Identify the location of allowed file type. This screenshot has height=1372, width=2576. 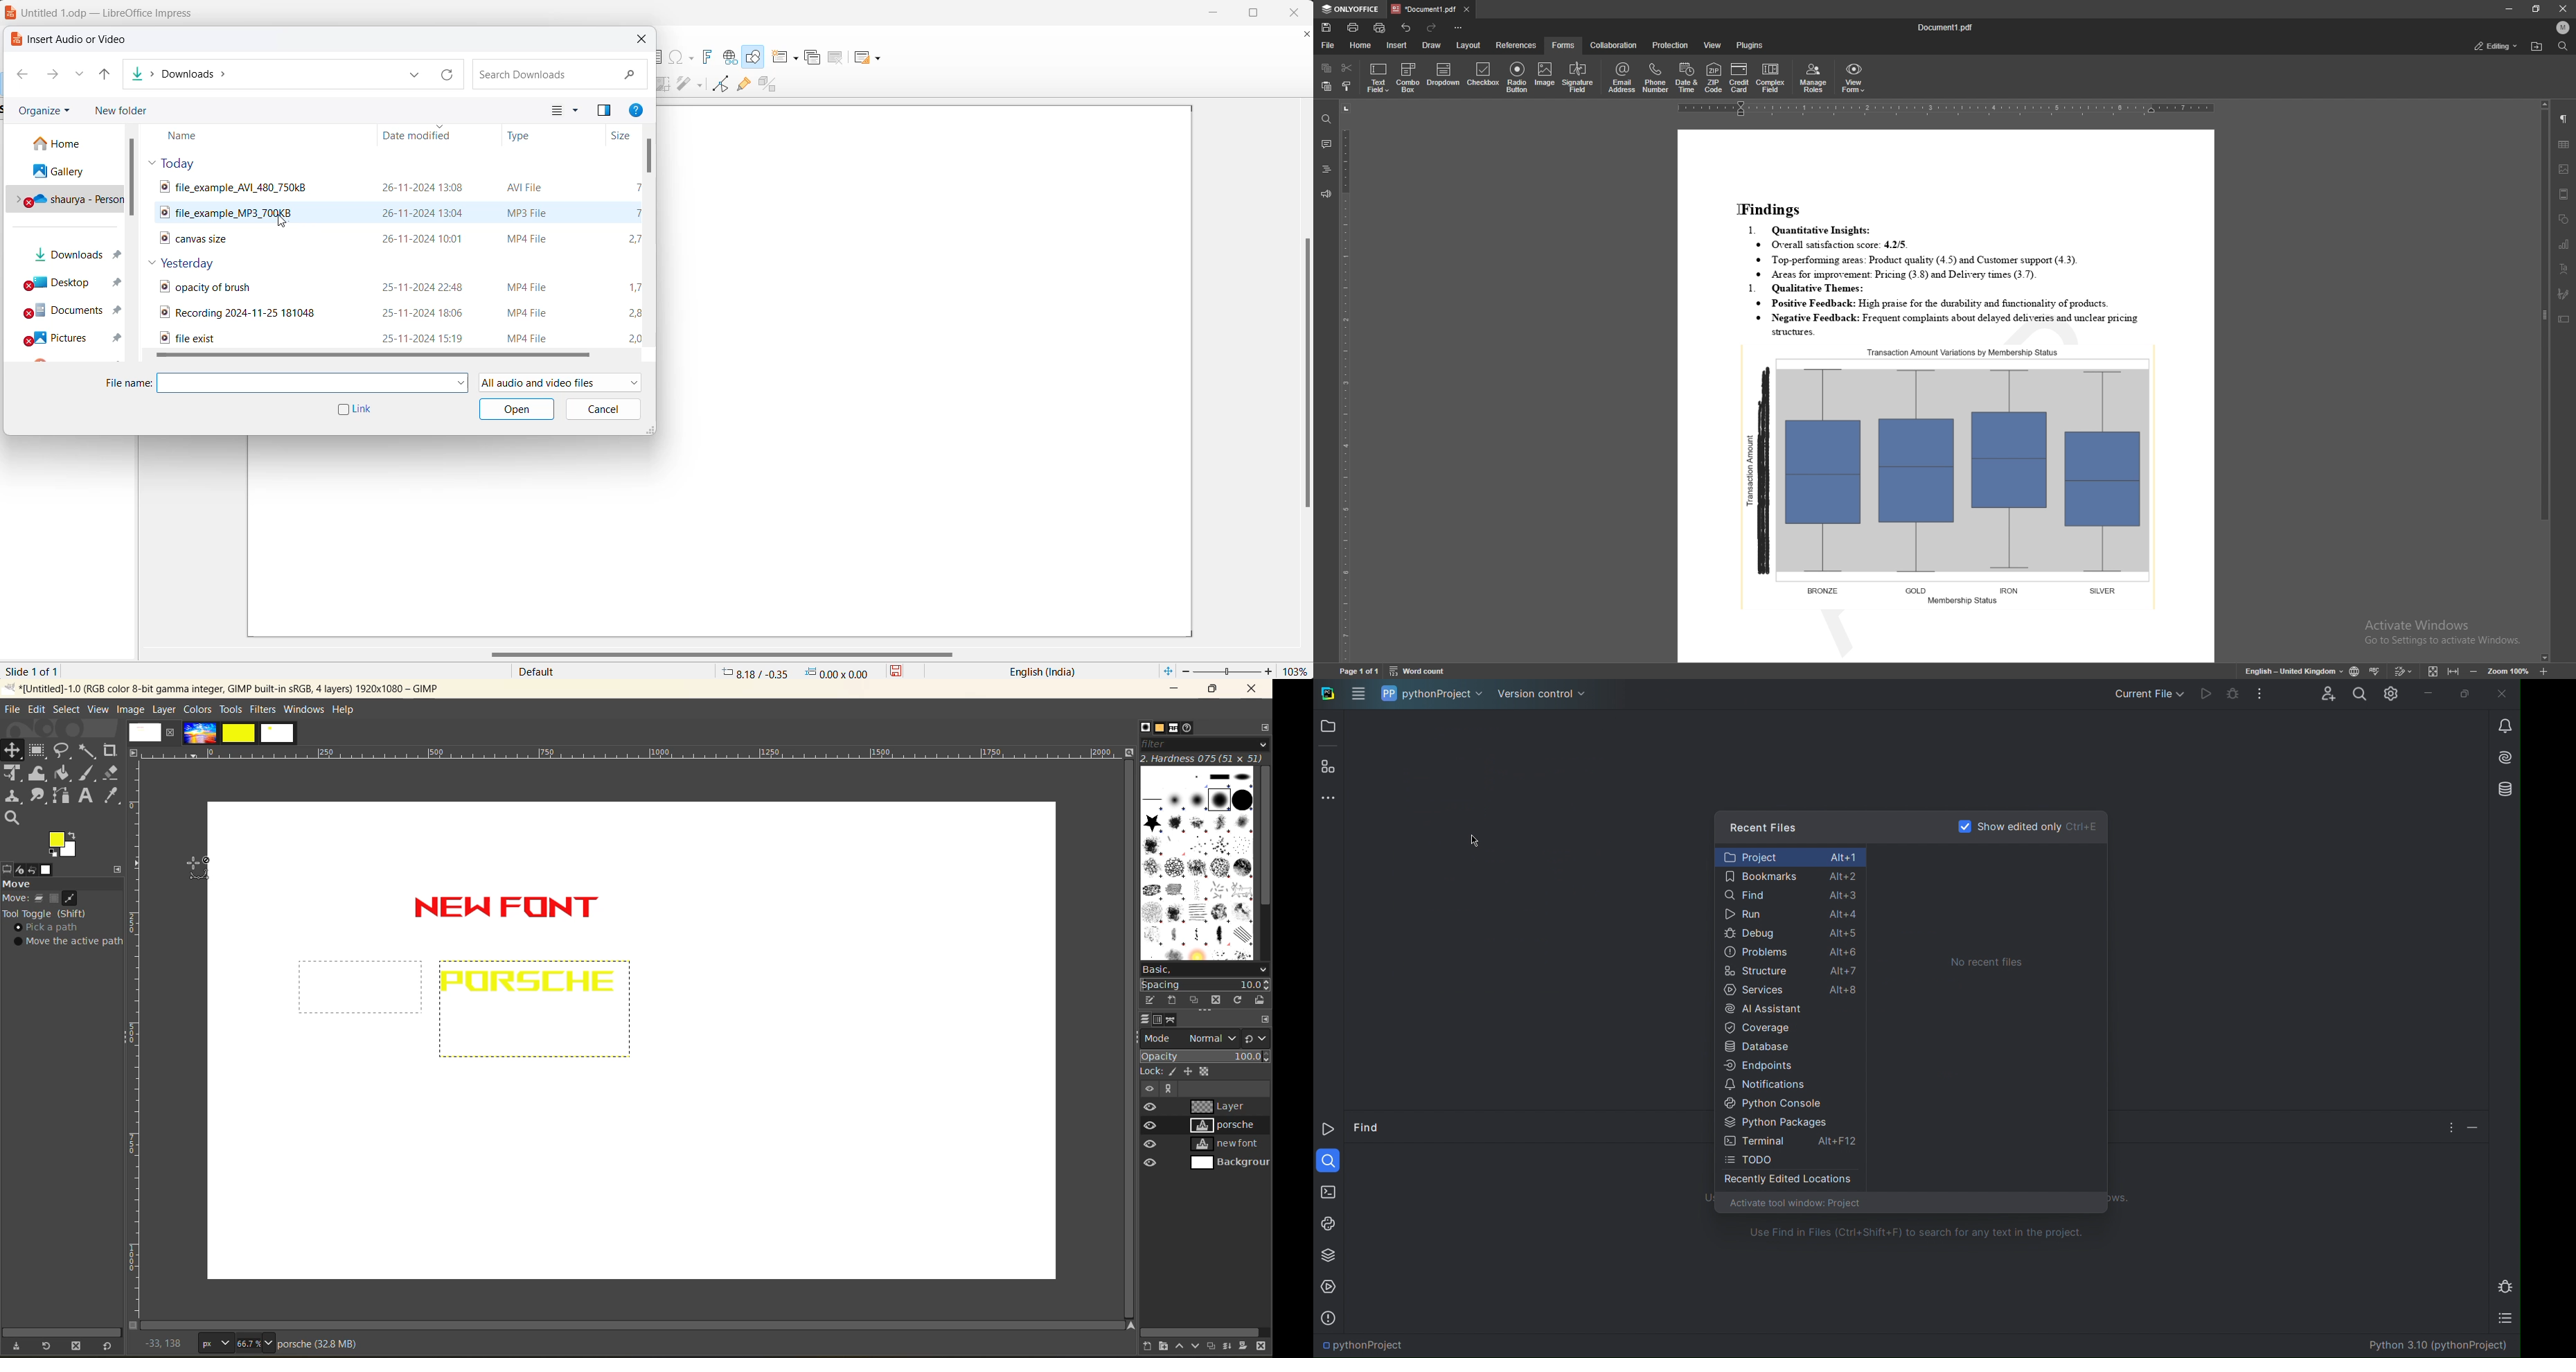
(562, 383).